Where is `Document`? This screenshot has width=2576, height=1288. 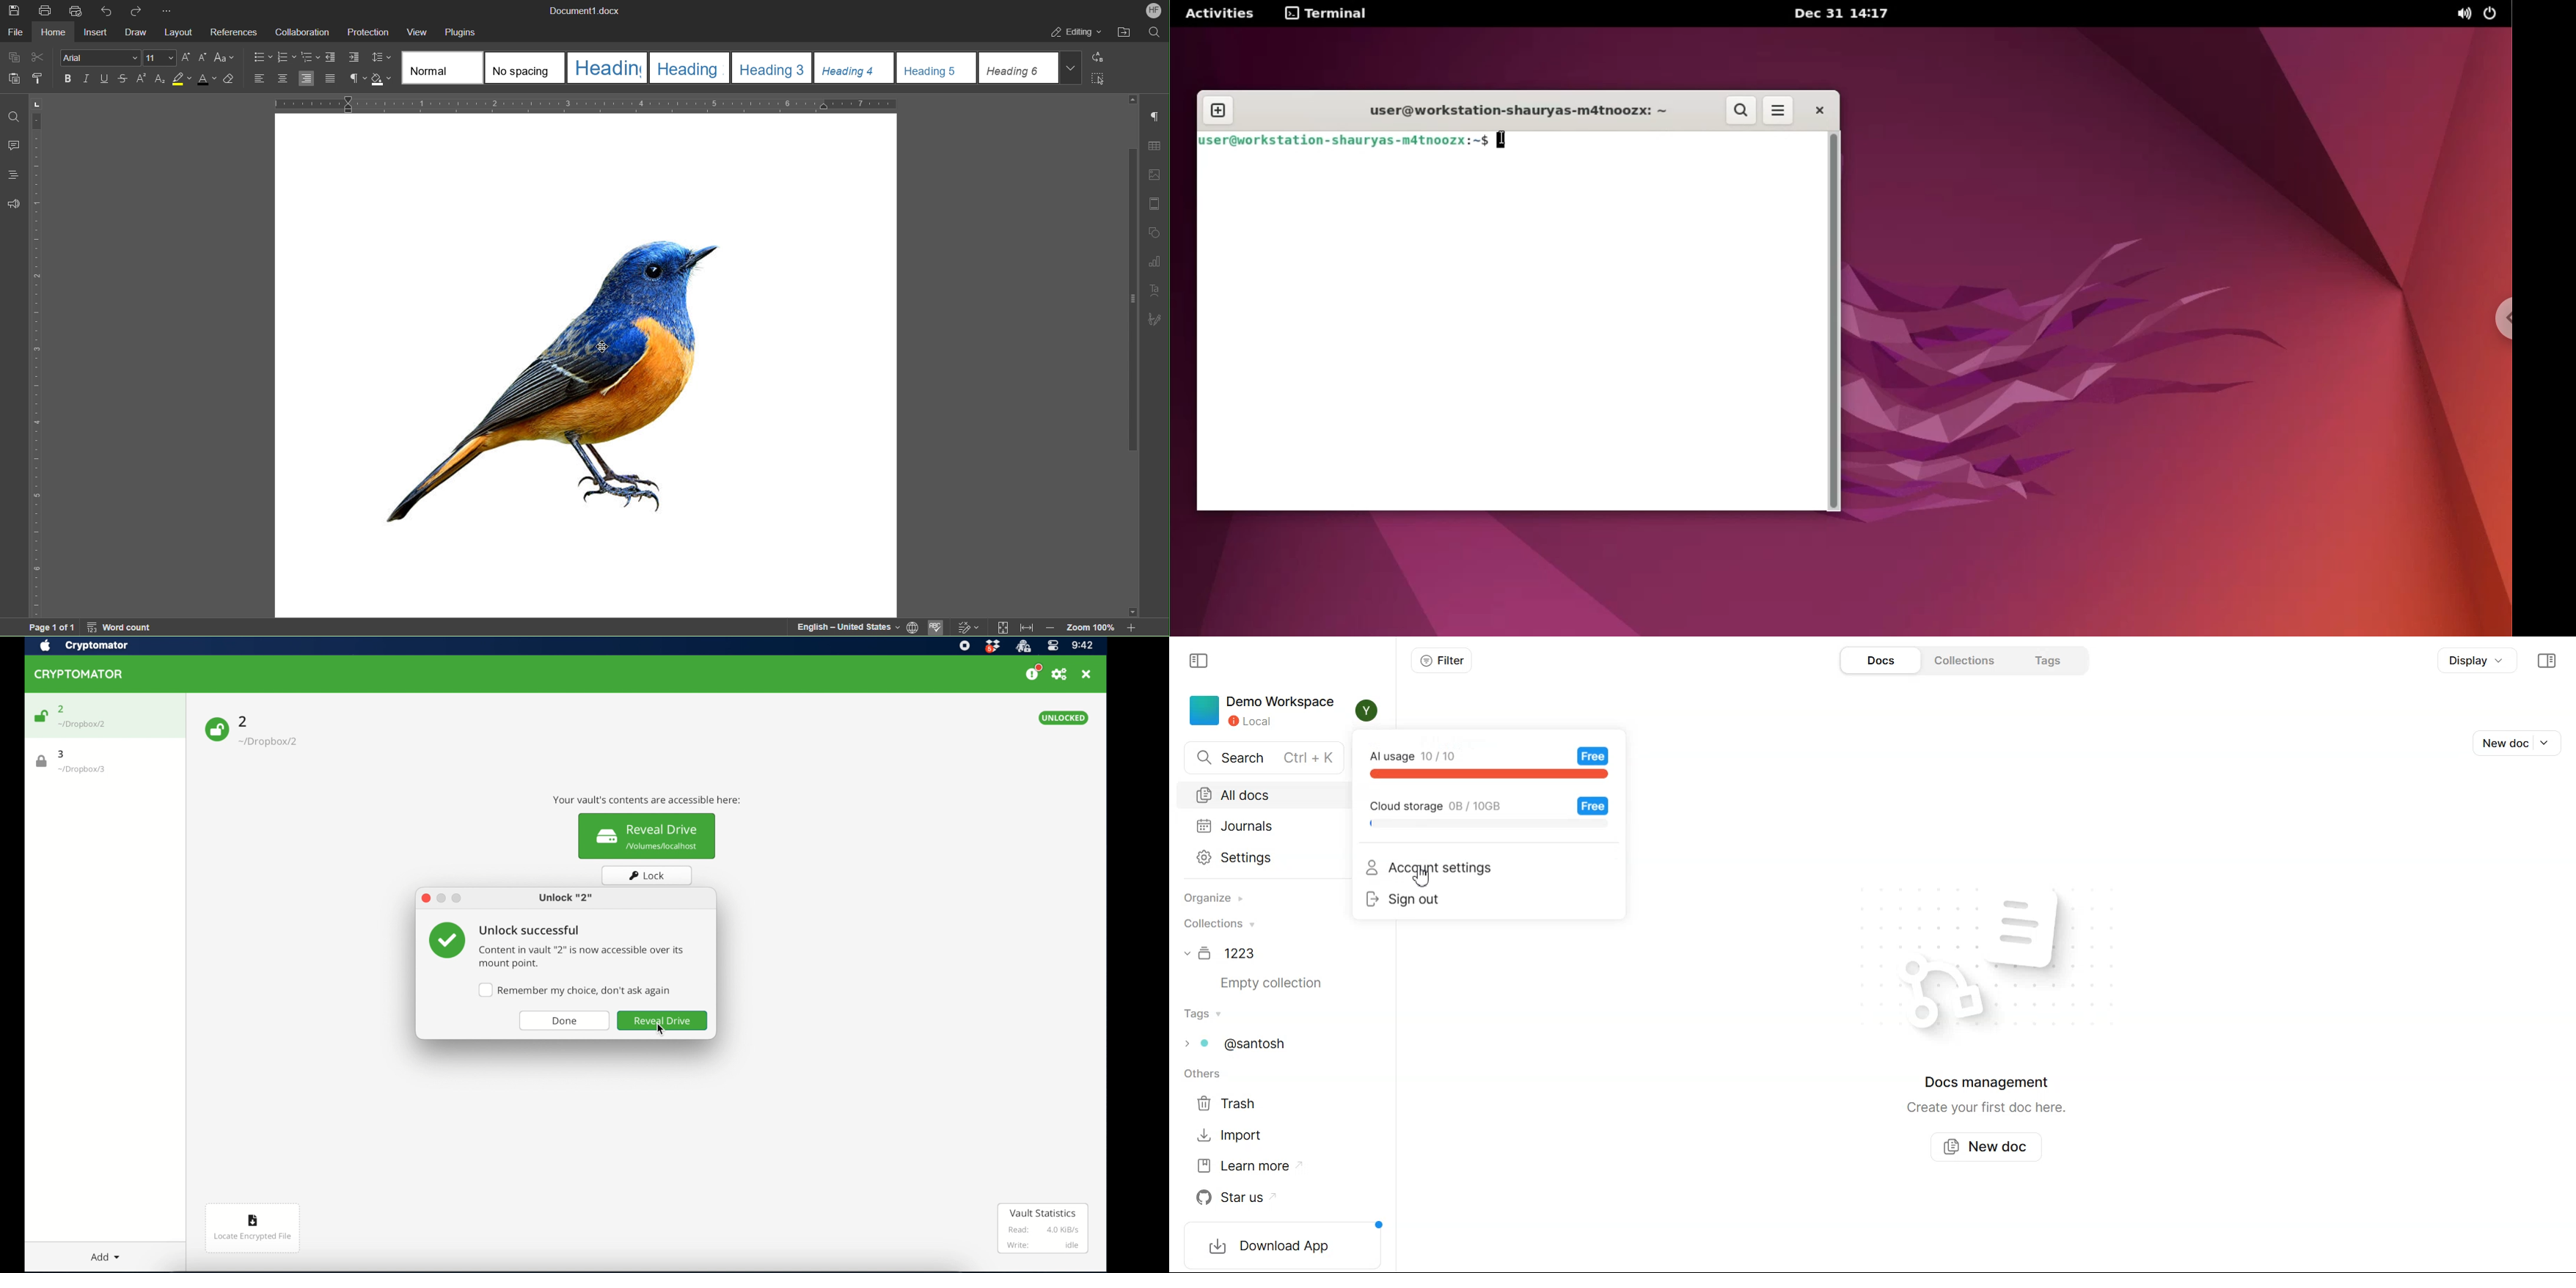 Document is located at coordinates (1224, 953).